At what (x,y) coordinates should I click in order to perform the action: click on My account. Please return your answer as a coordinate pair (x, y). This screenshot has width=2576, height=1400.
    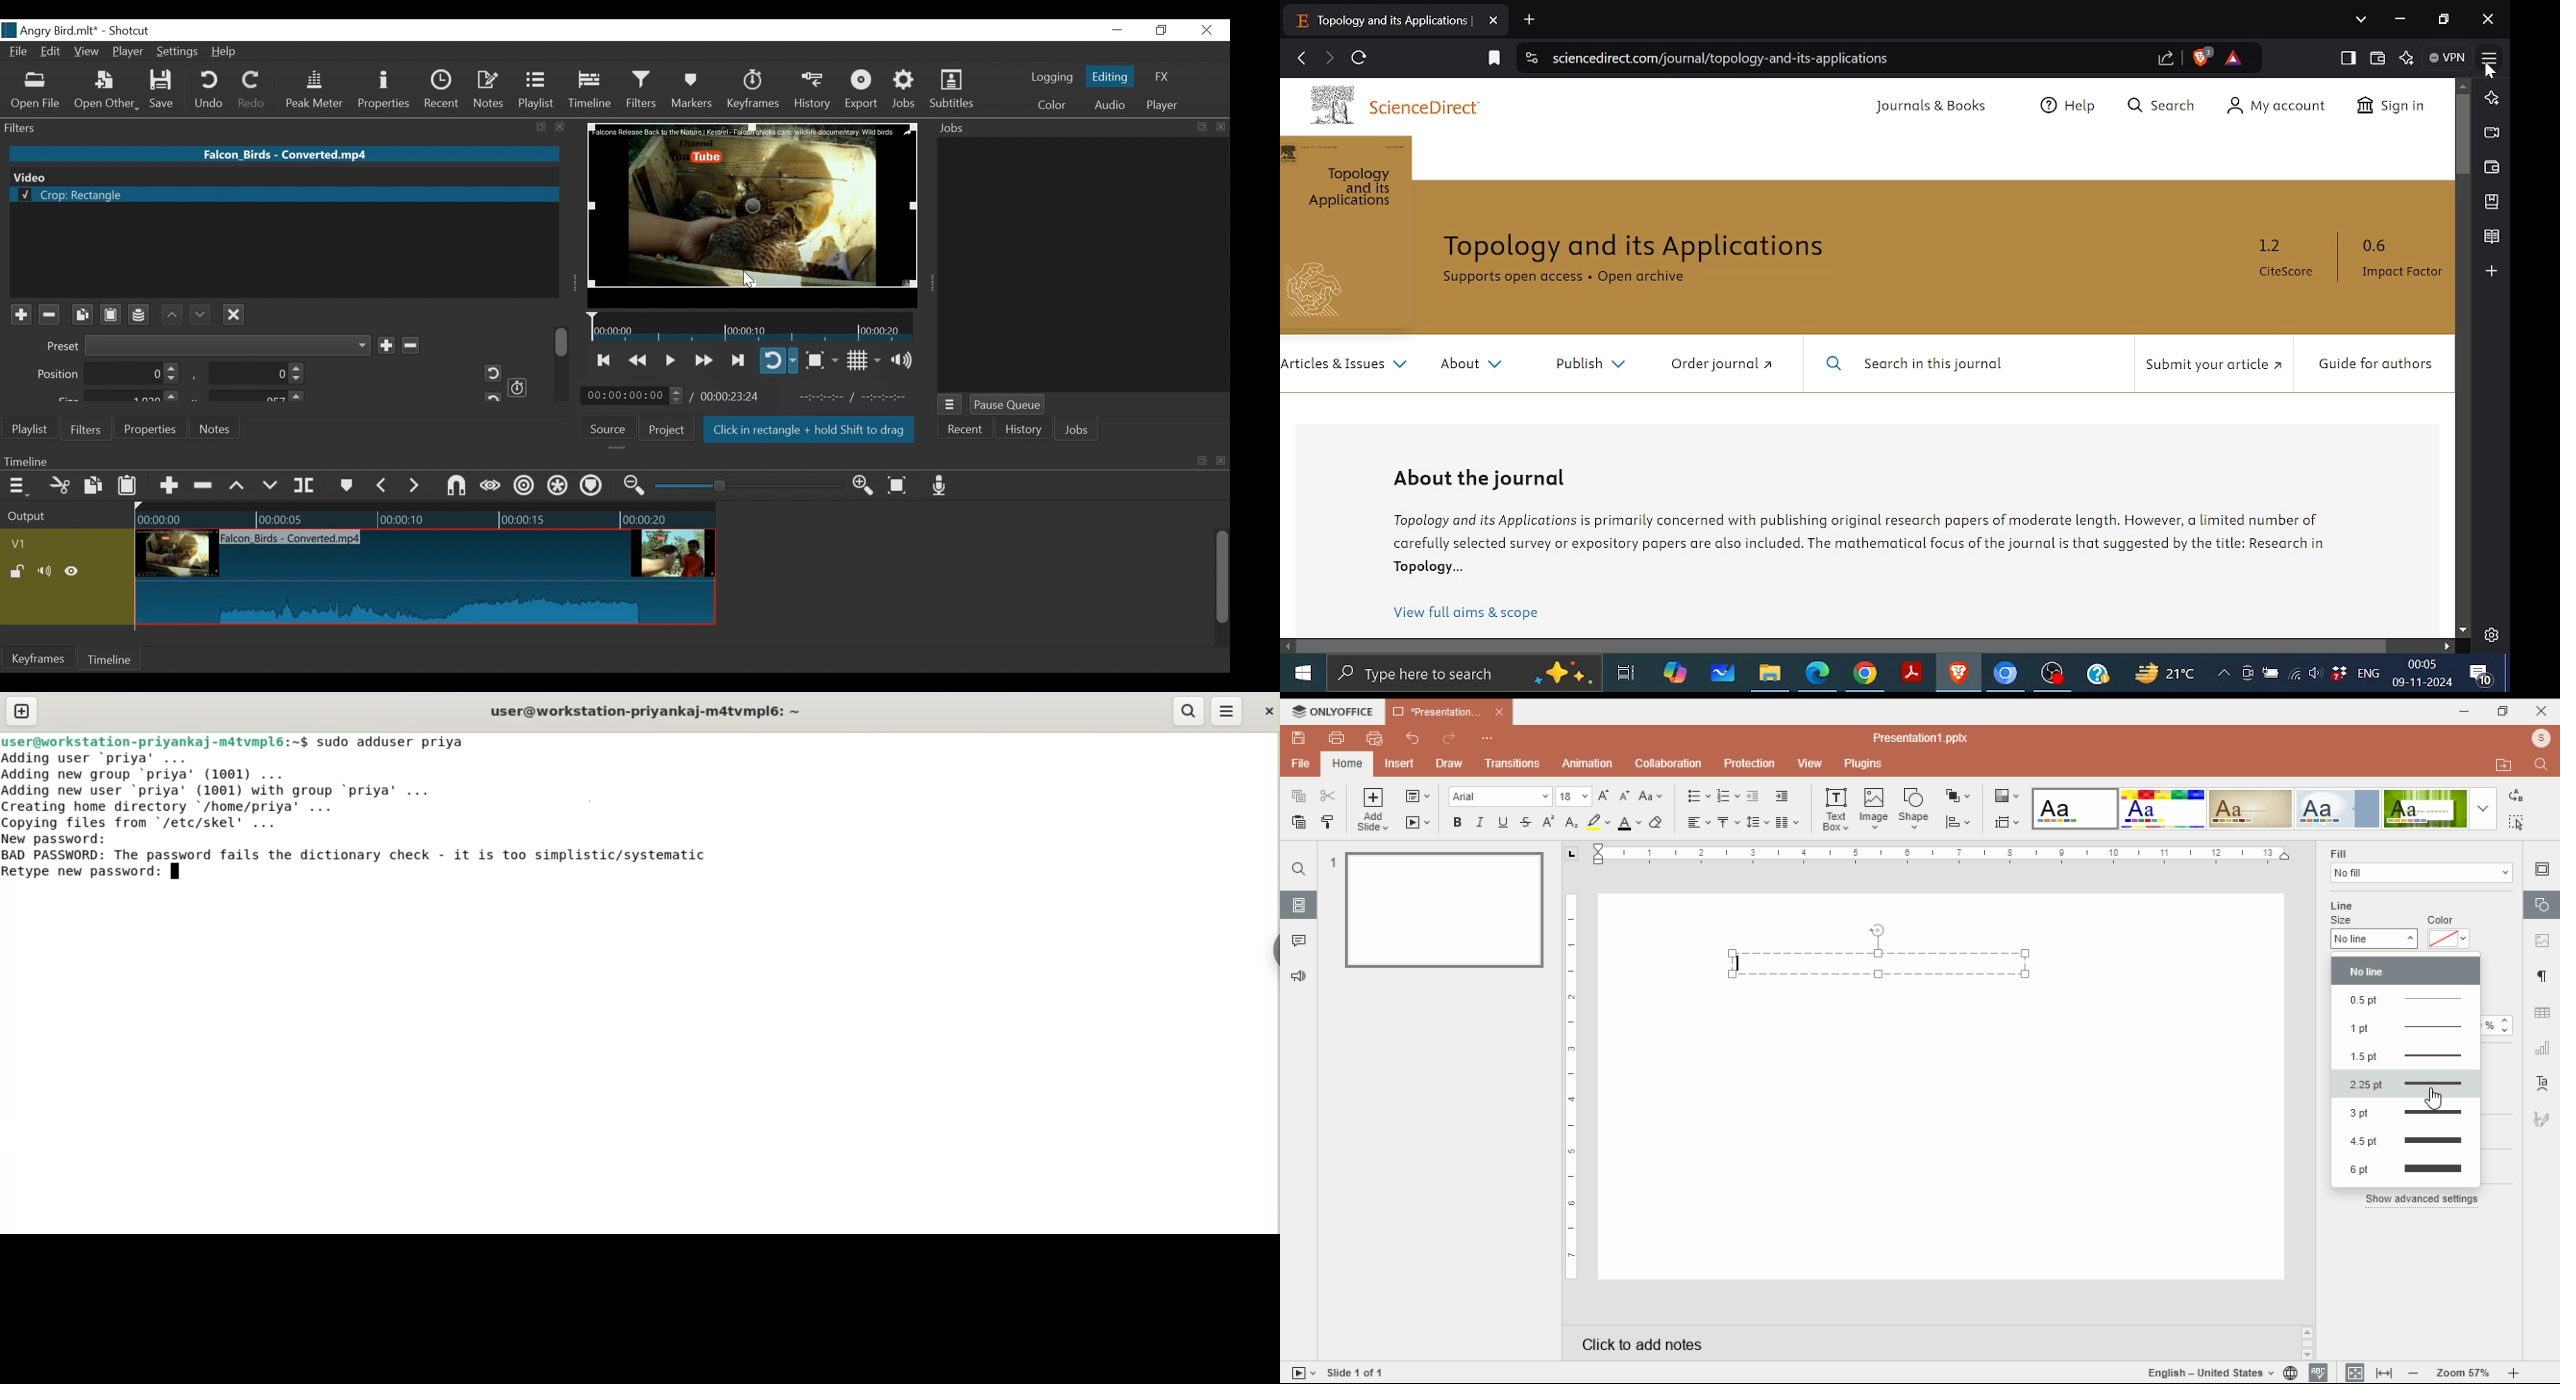
    Looking at the image, I should click on (2277, 105).